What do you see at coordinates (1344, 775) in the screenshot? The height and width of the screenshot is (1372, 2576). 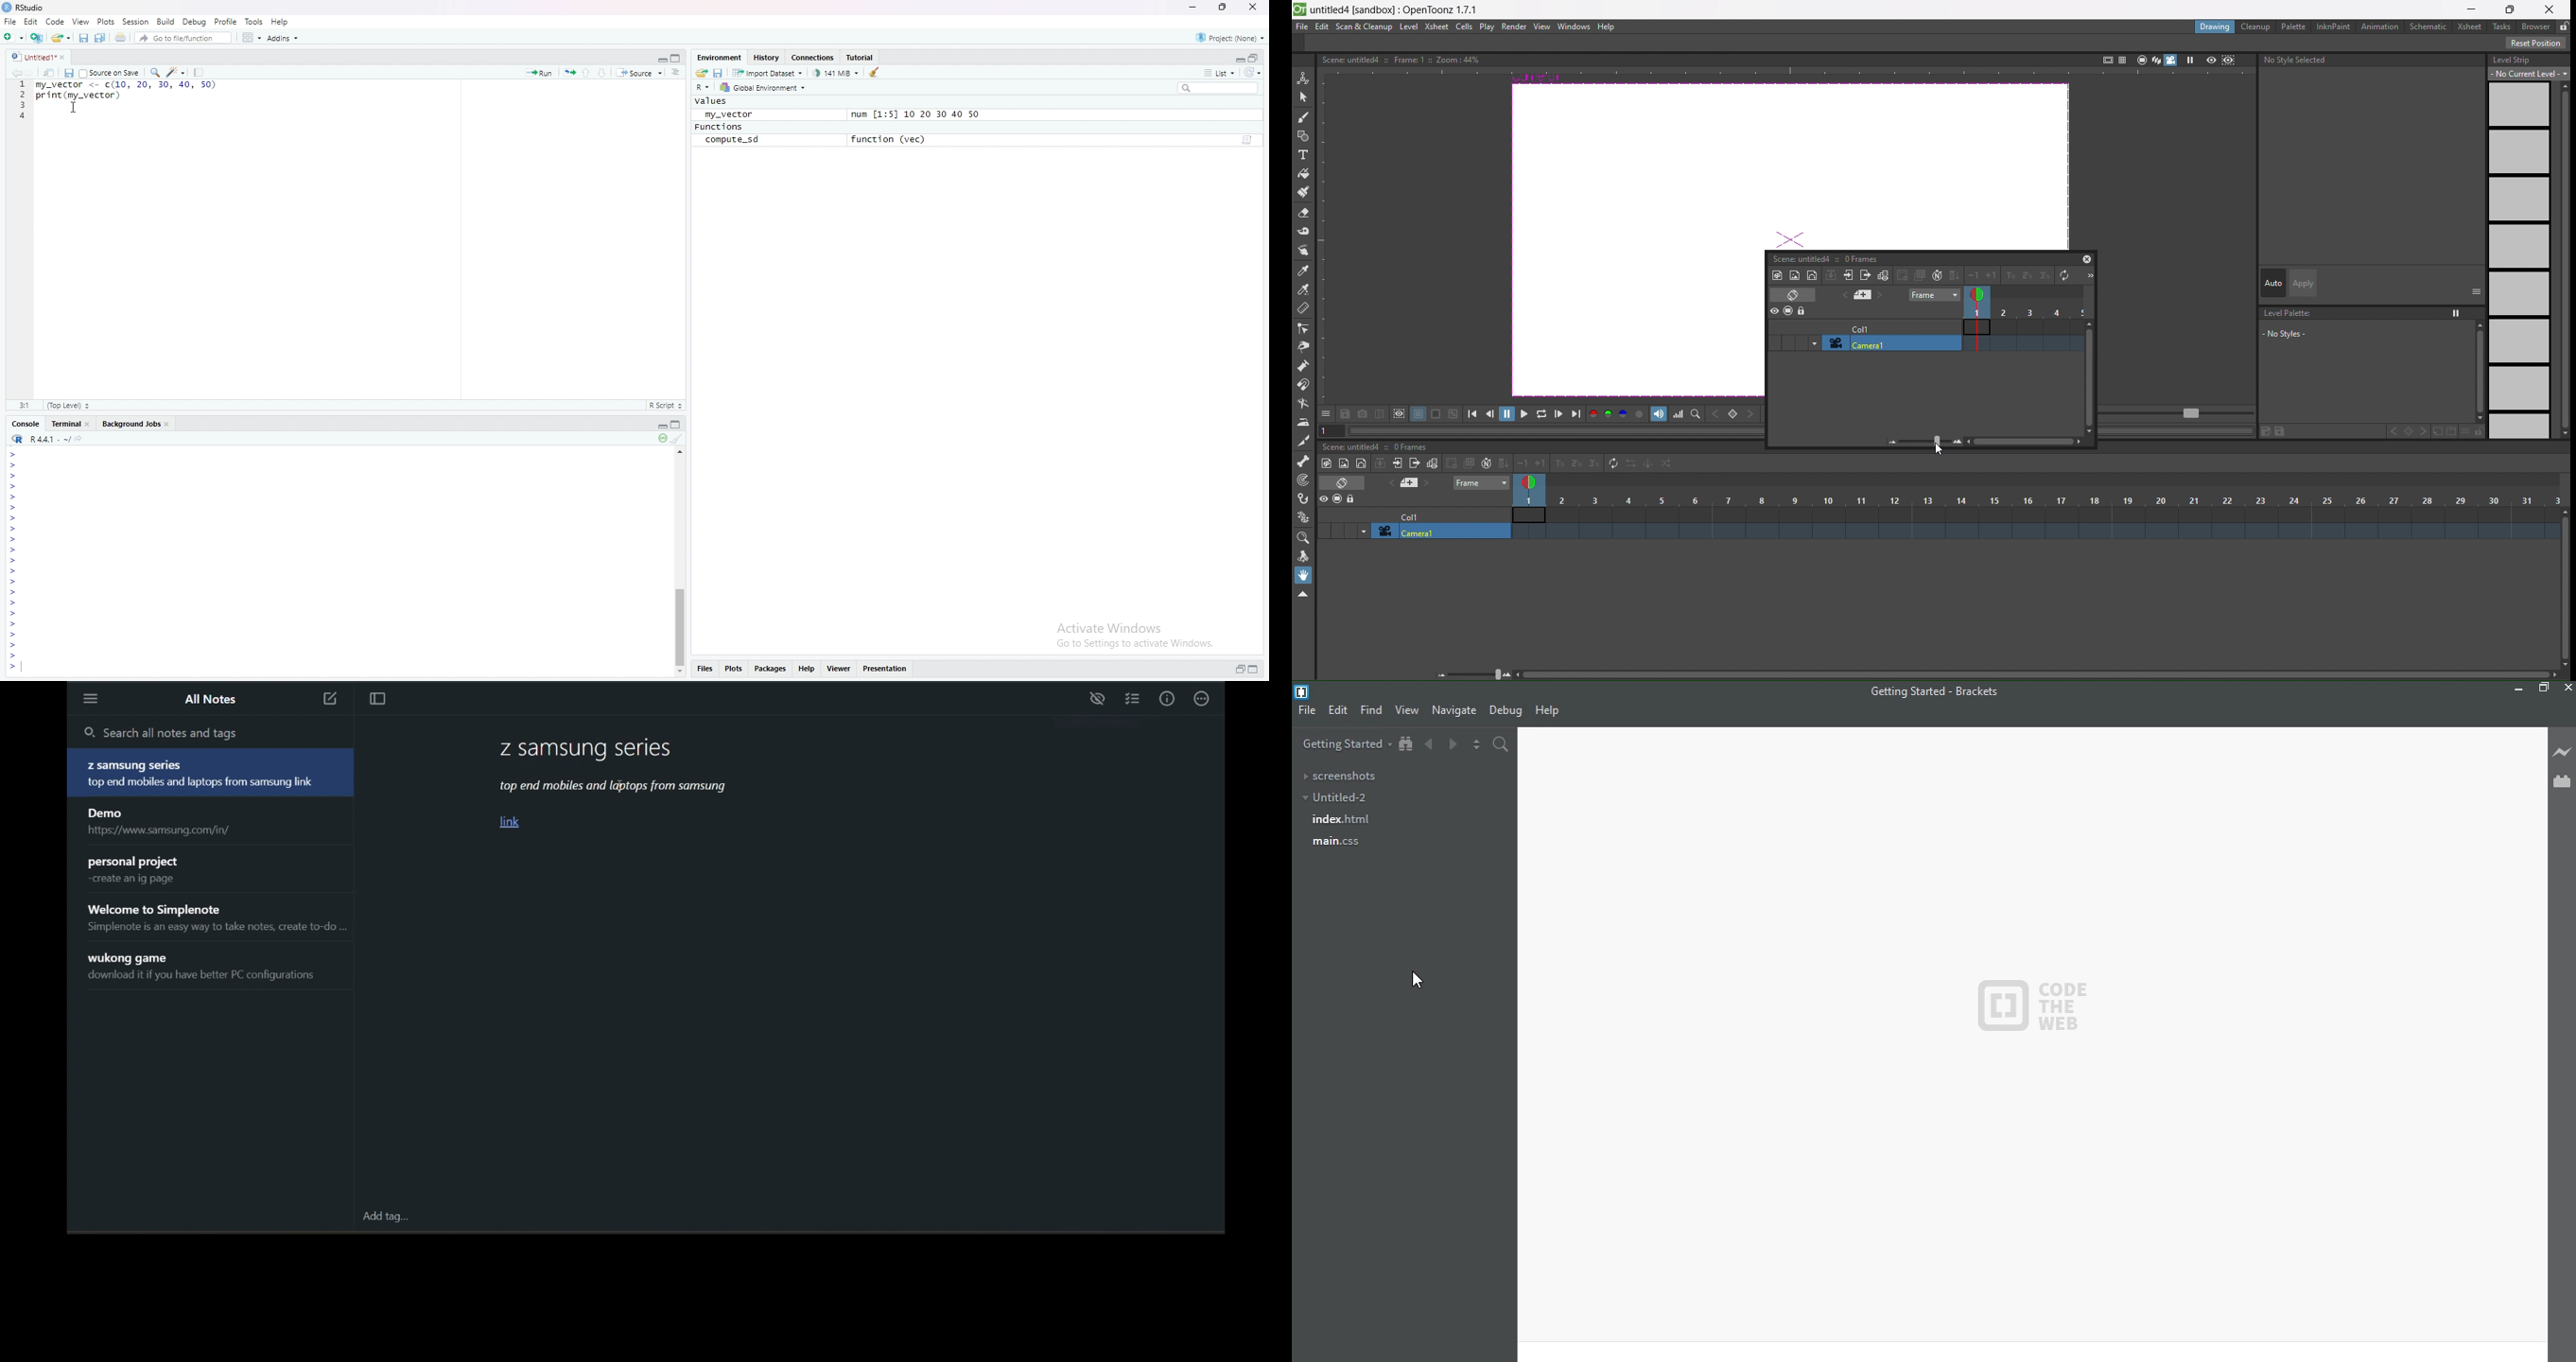 I see `screenshots` at bounding box center [1344, 775].